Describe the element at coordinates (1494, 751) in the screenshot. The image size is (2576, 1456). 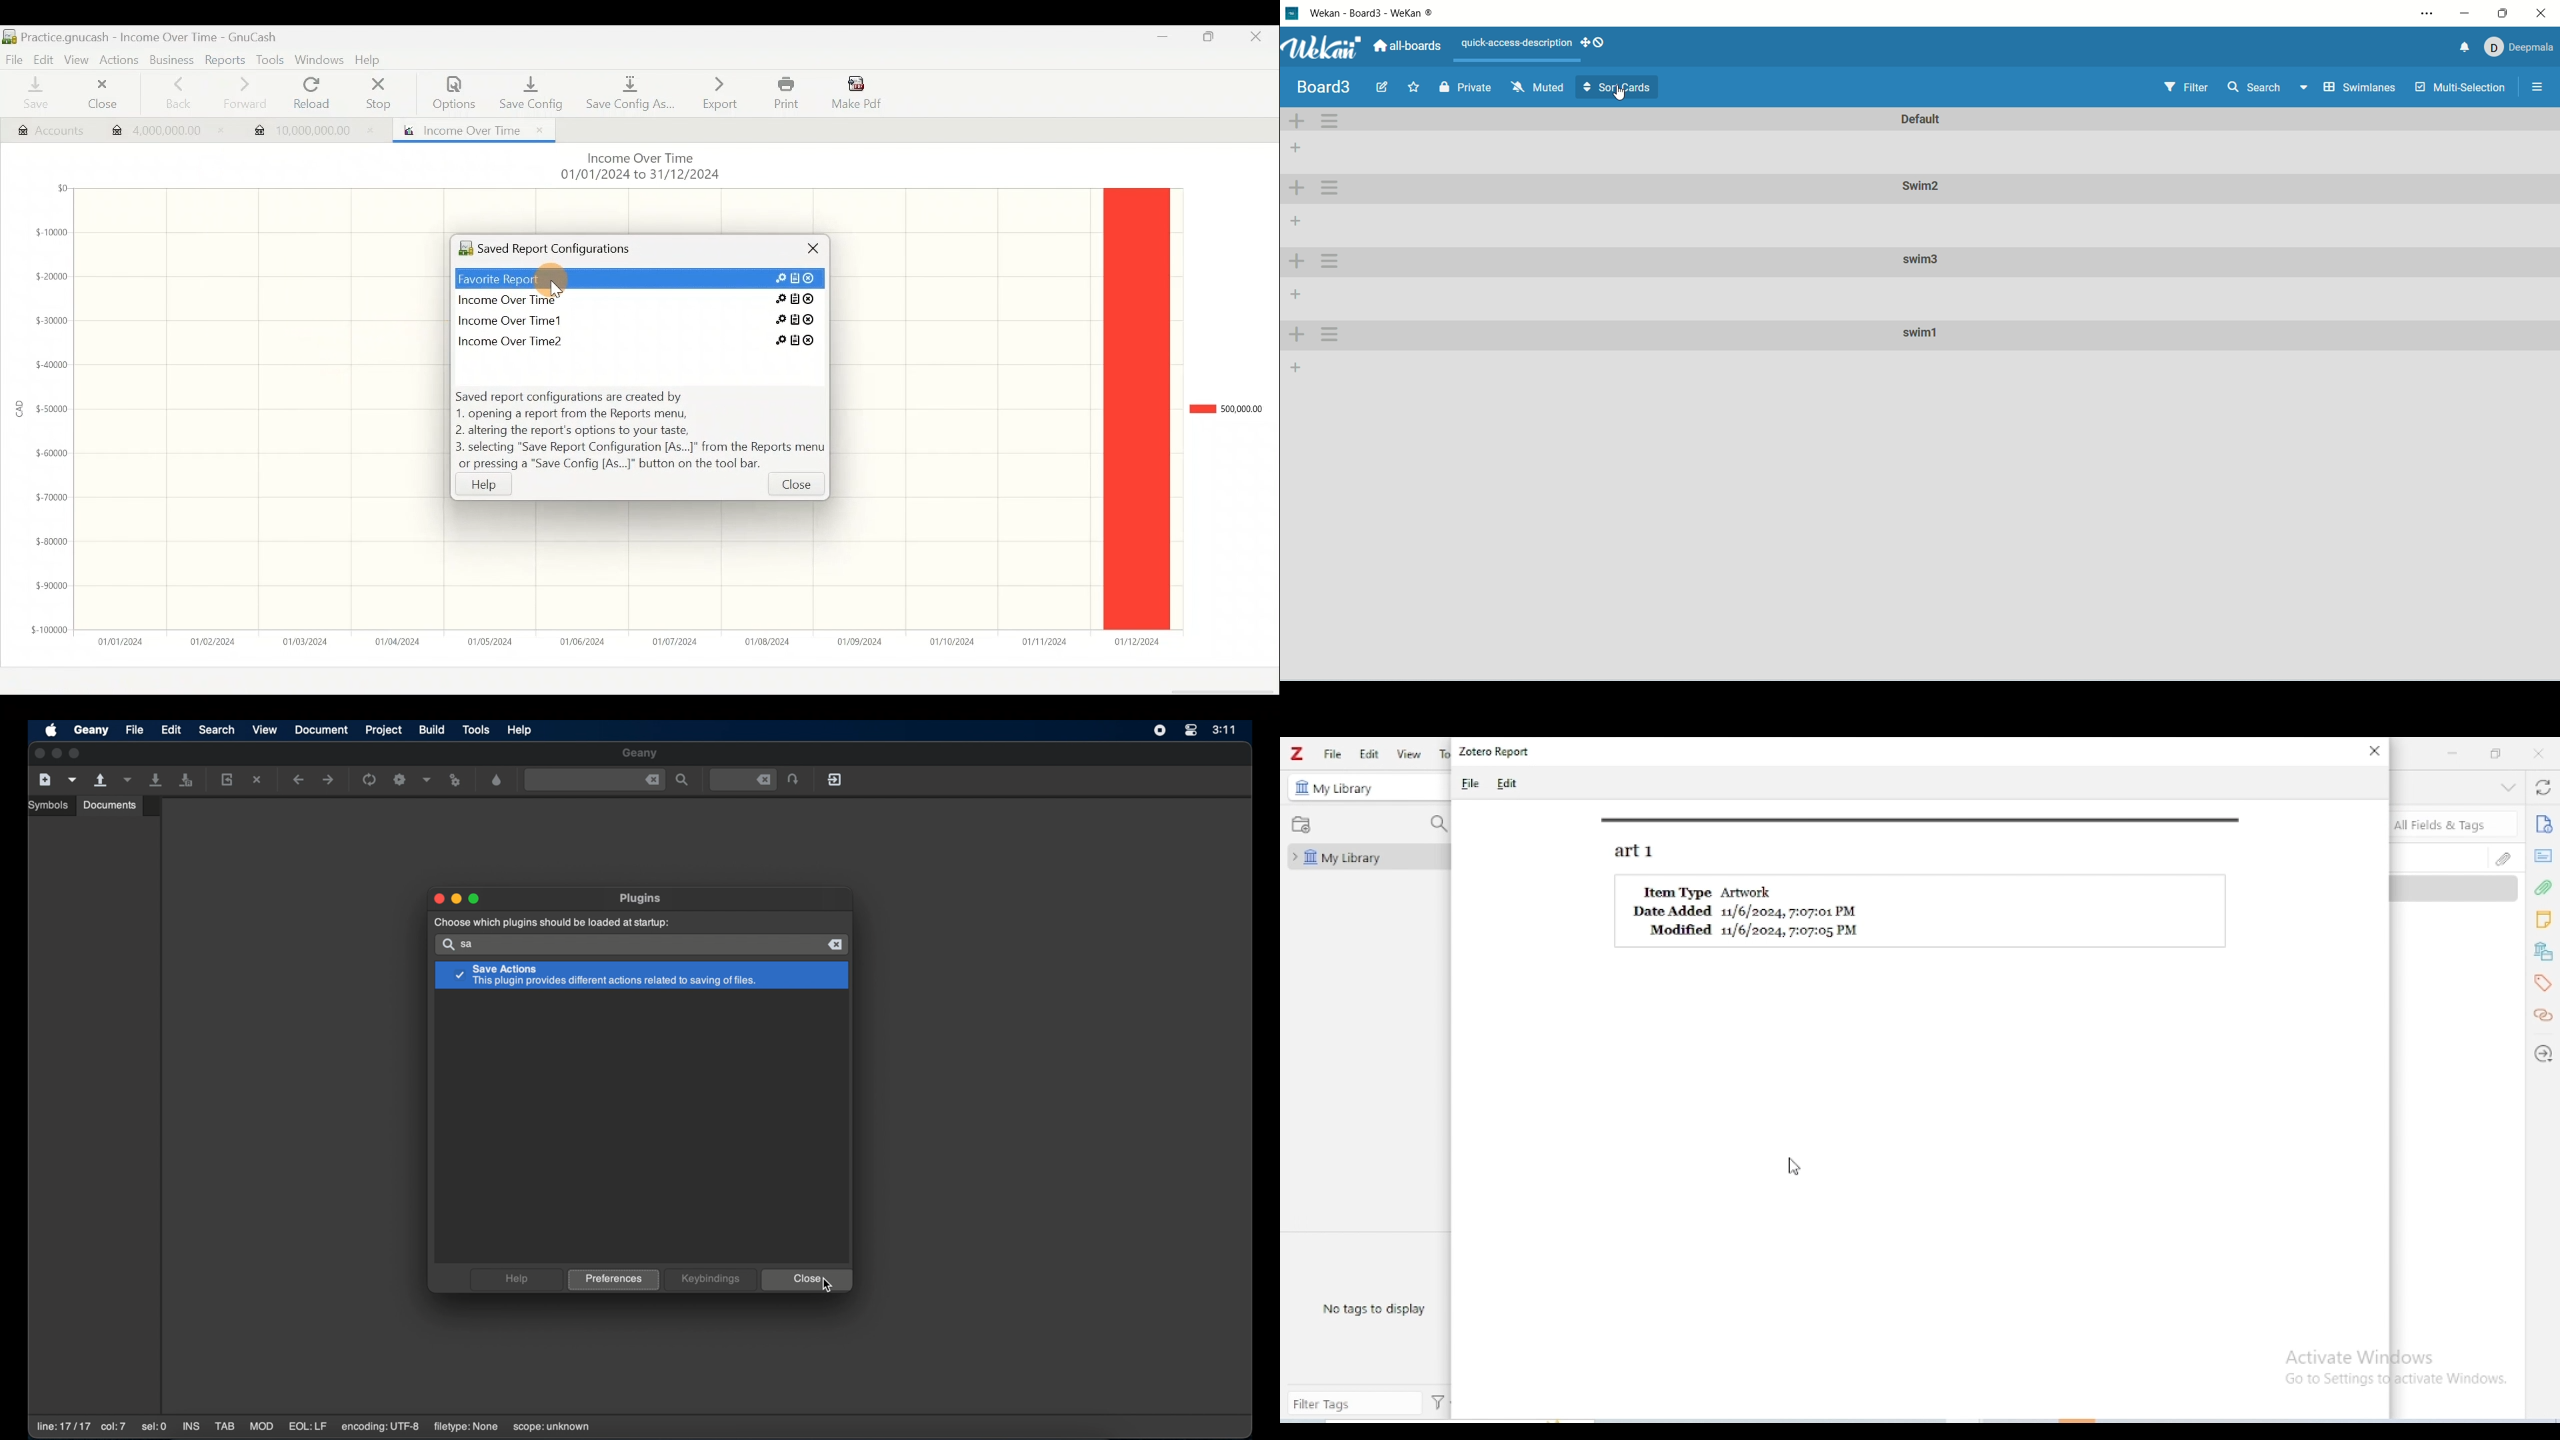
I see `zotero report` at that location.